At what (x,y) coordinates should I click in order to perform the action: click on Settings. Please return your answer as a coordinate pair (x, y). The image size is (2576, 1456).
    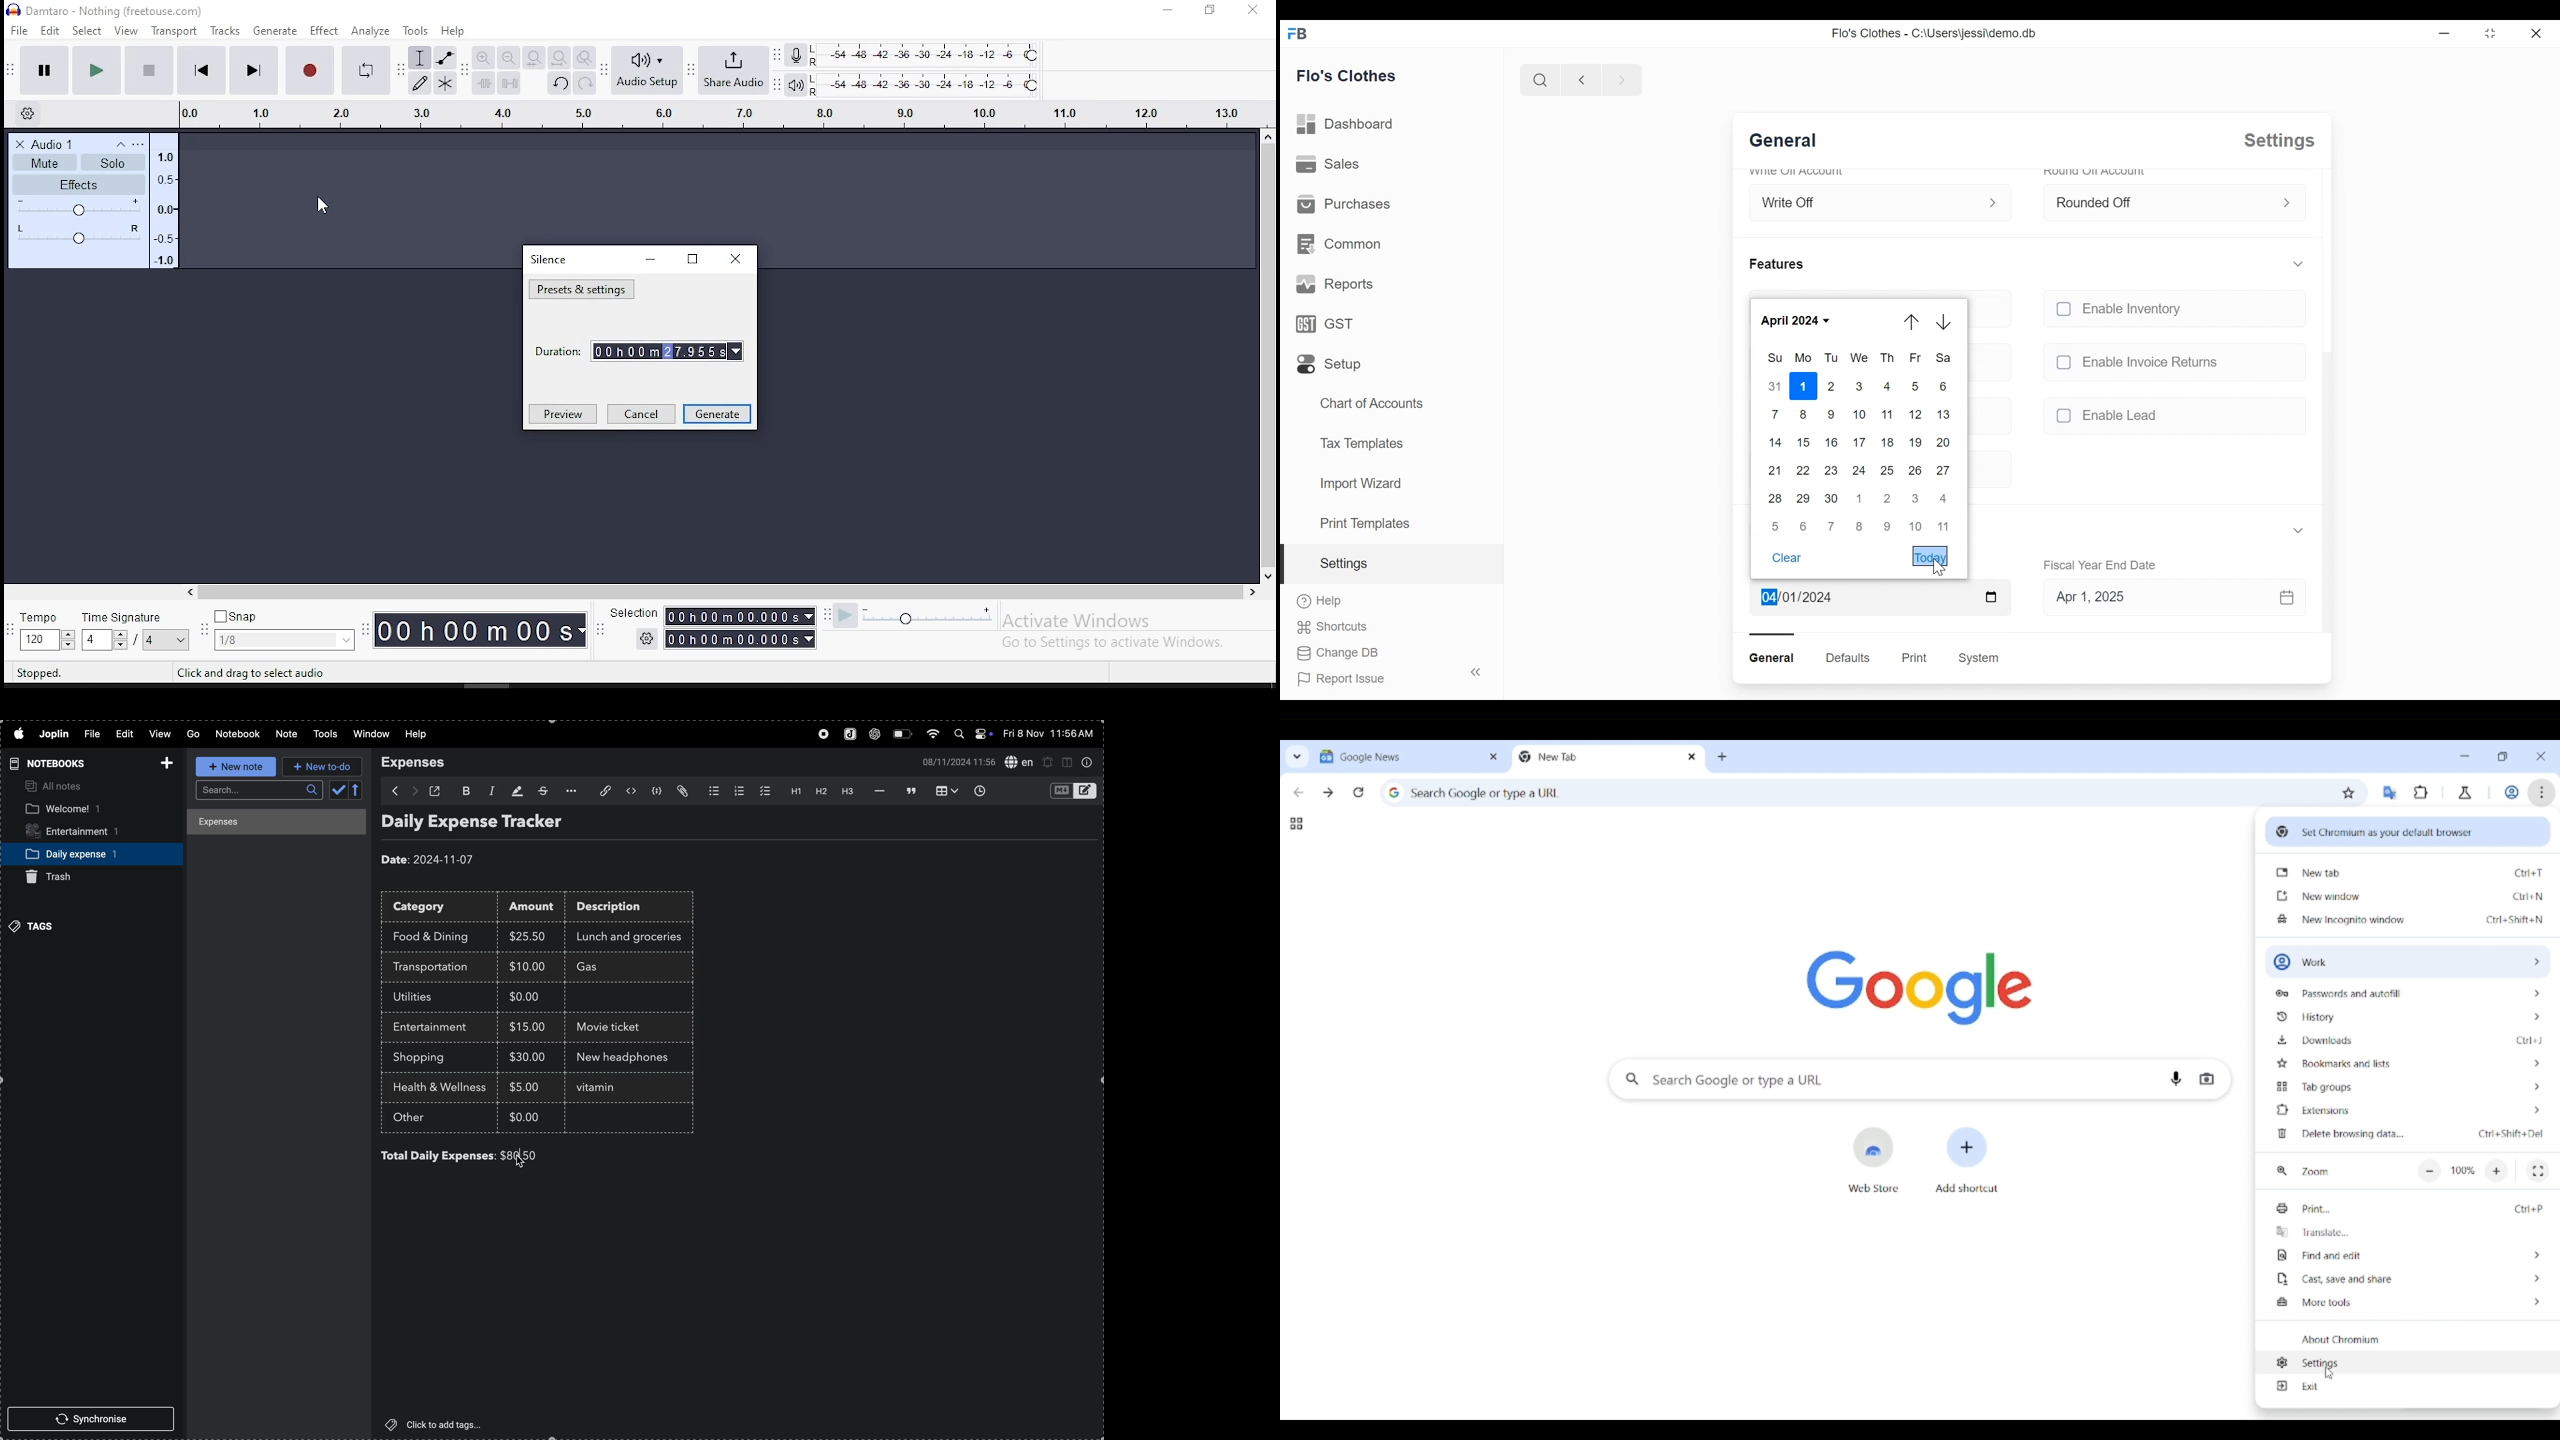
    Looking at the image, I should click on (2277, 141).